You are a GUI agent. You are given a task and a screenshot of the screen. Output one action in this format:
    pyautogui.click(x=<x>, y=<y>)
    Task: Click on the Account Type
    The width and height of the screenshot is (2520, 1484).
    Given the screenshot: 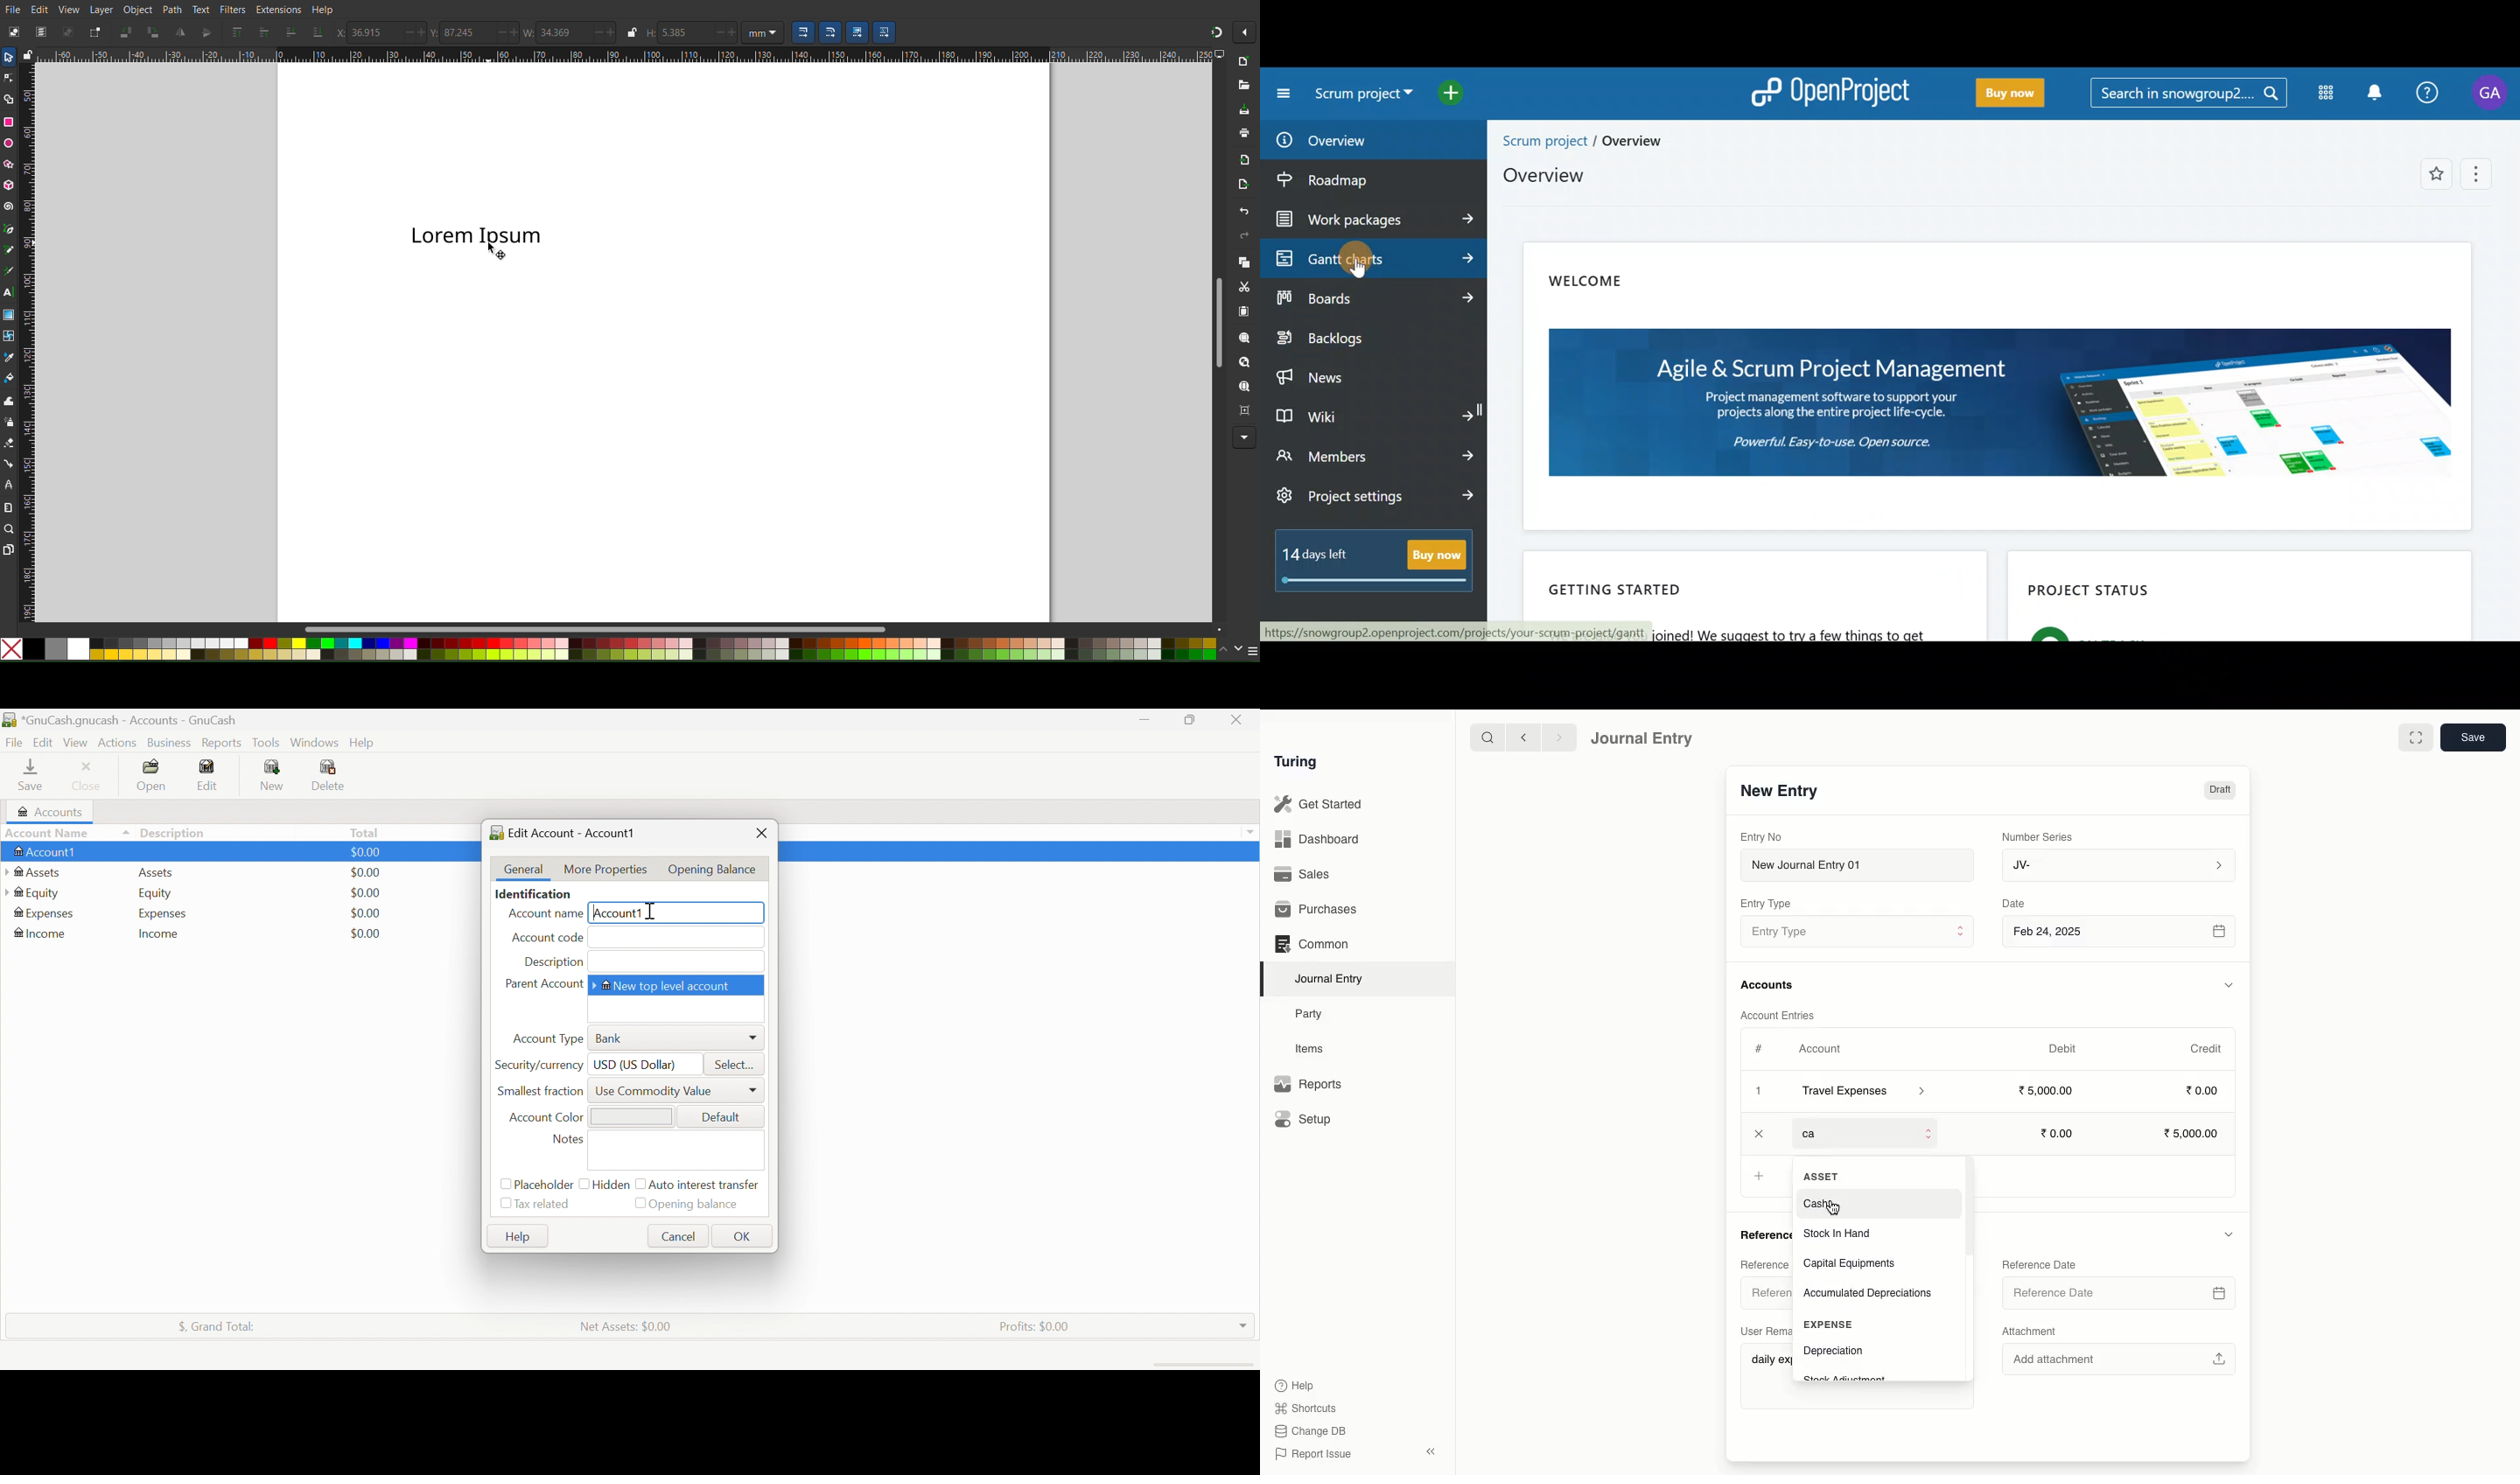 What is the action you would take?
    pyautogui.click(x=549, y=1038)
    